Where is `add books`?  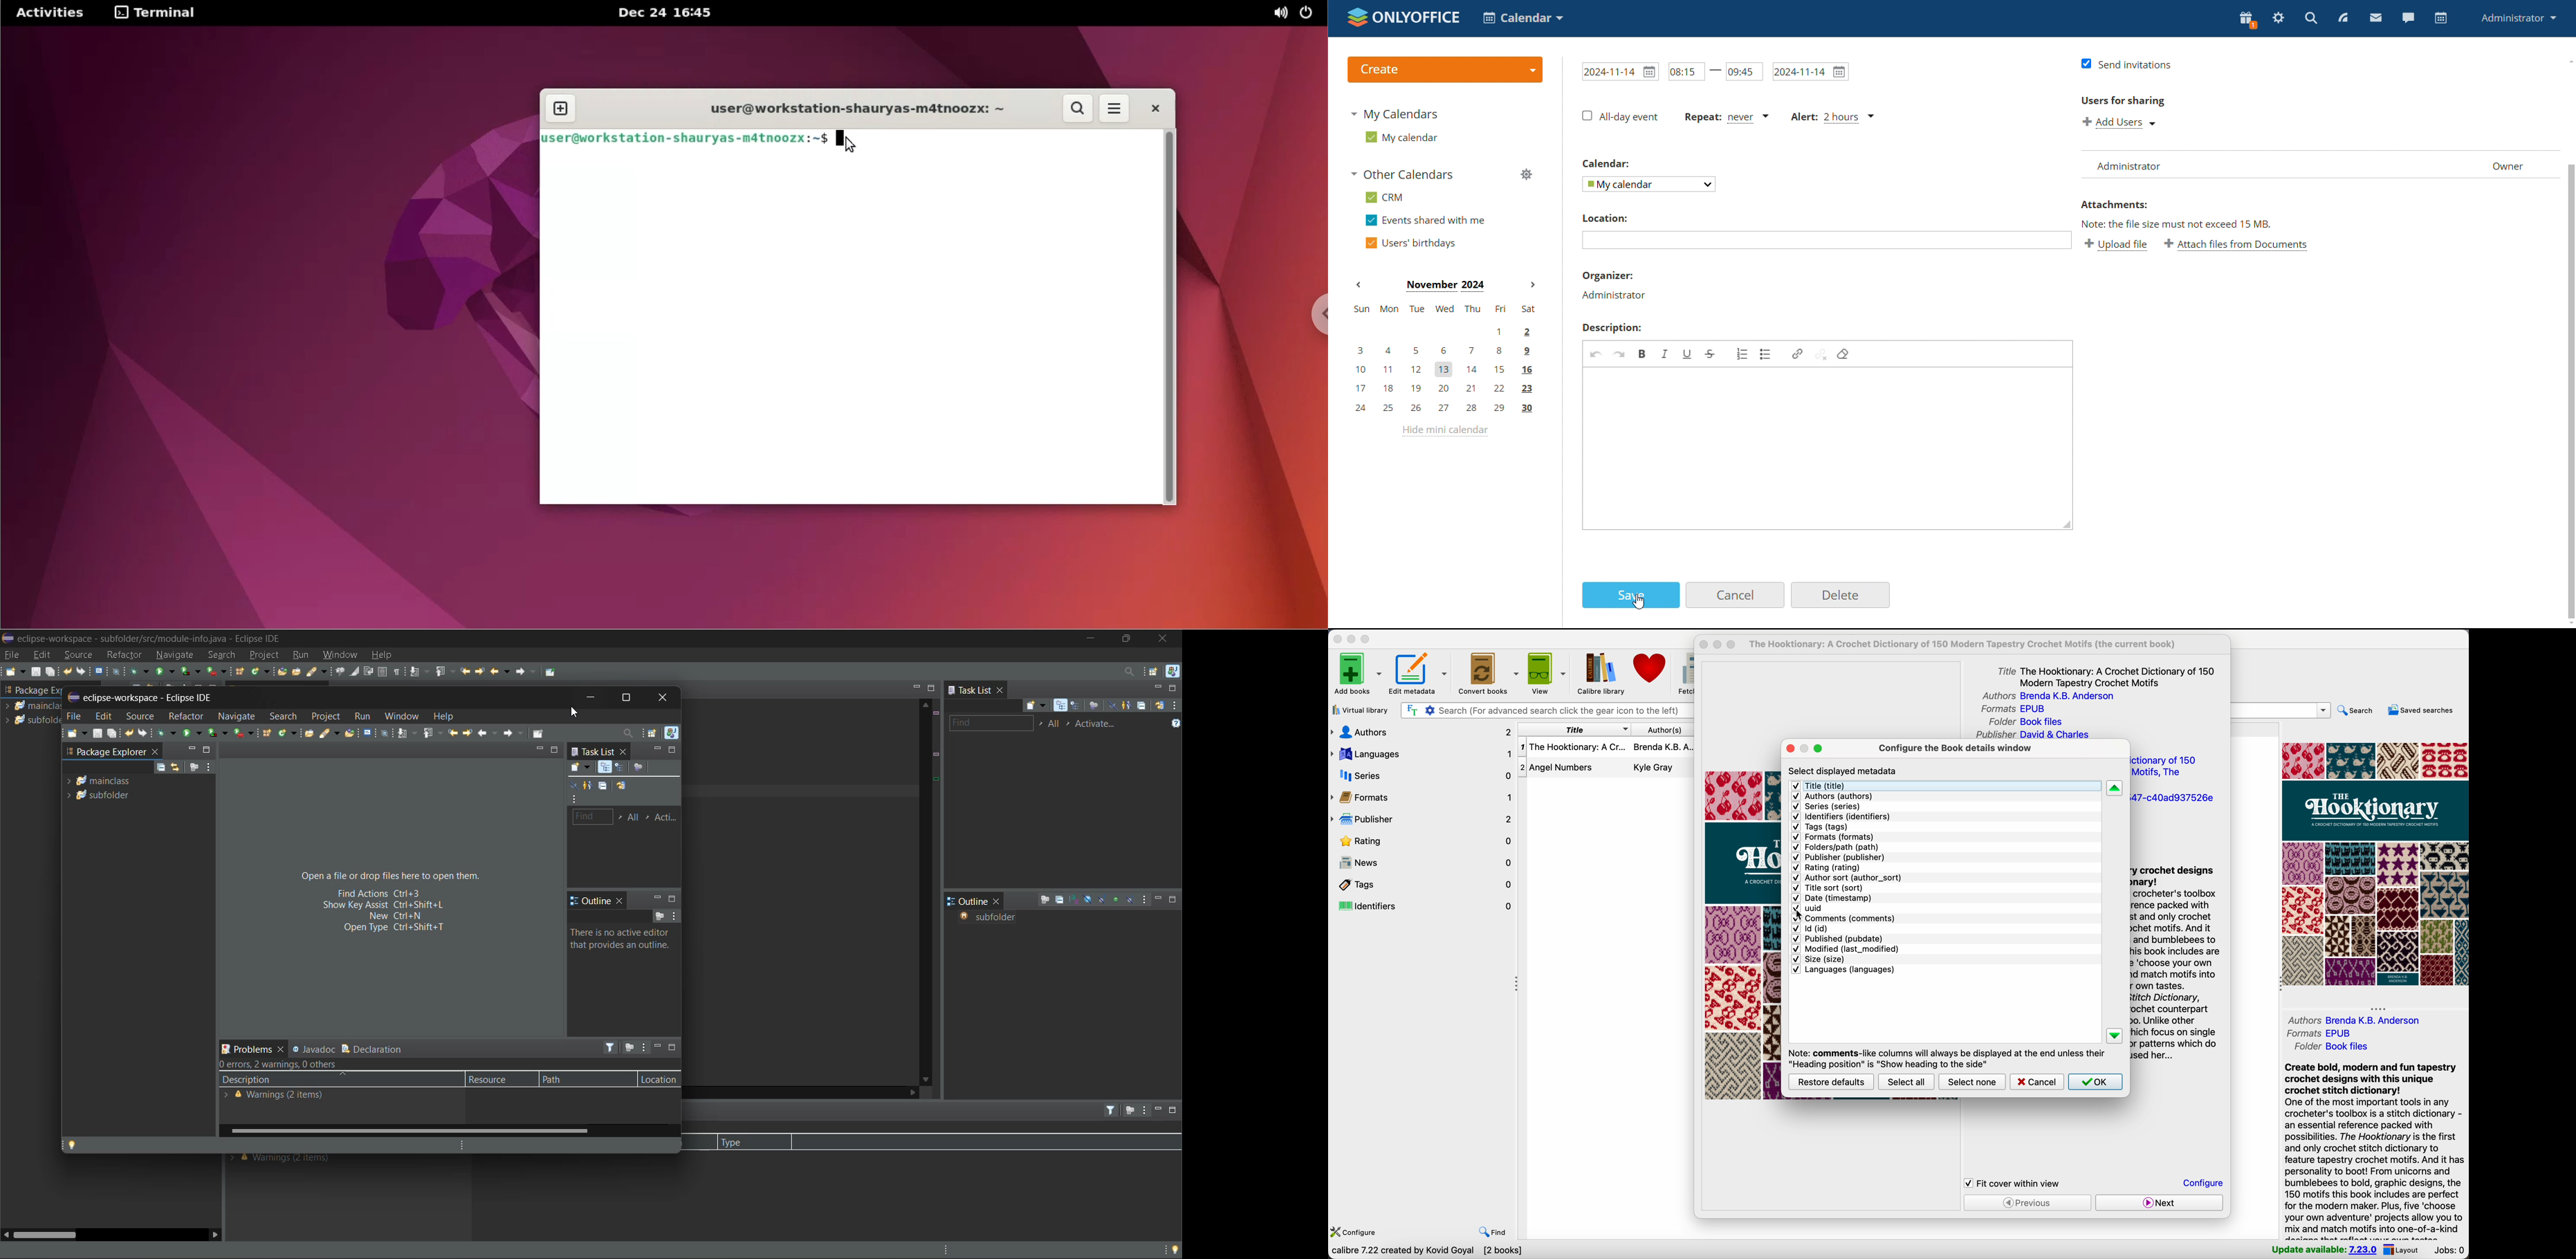 add books is located at coordinates (1357, 674).